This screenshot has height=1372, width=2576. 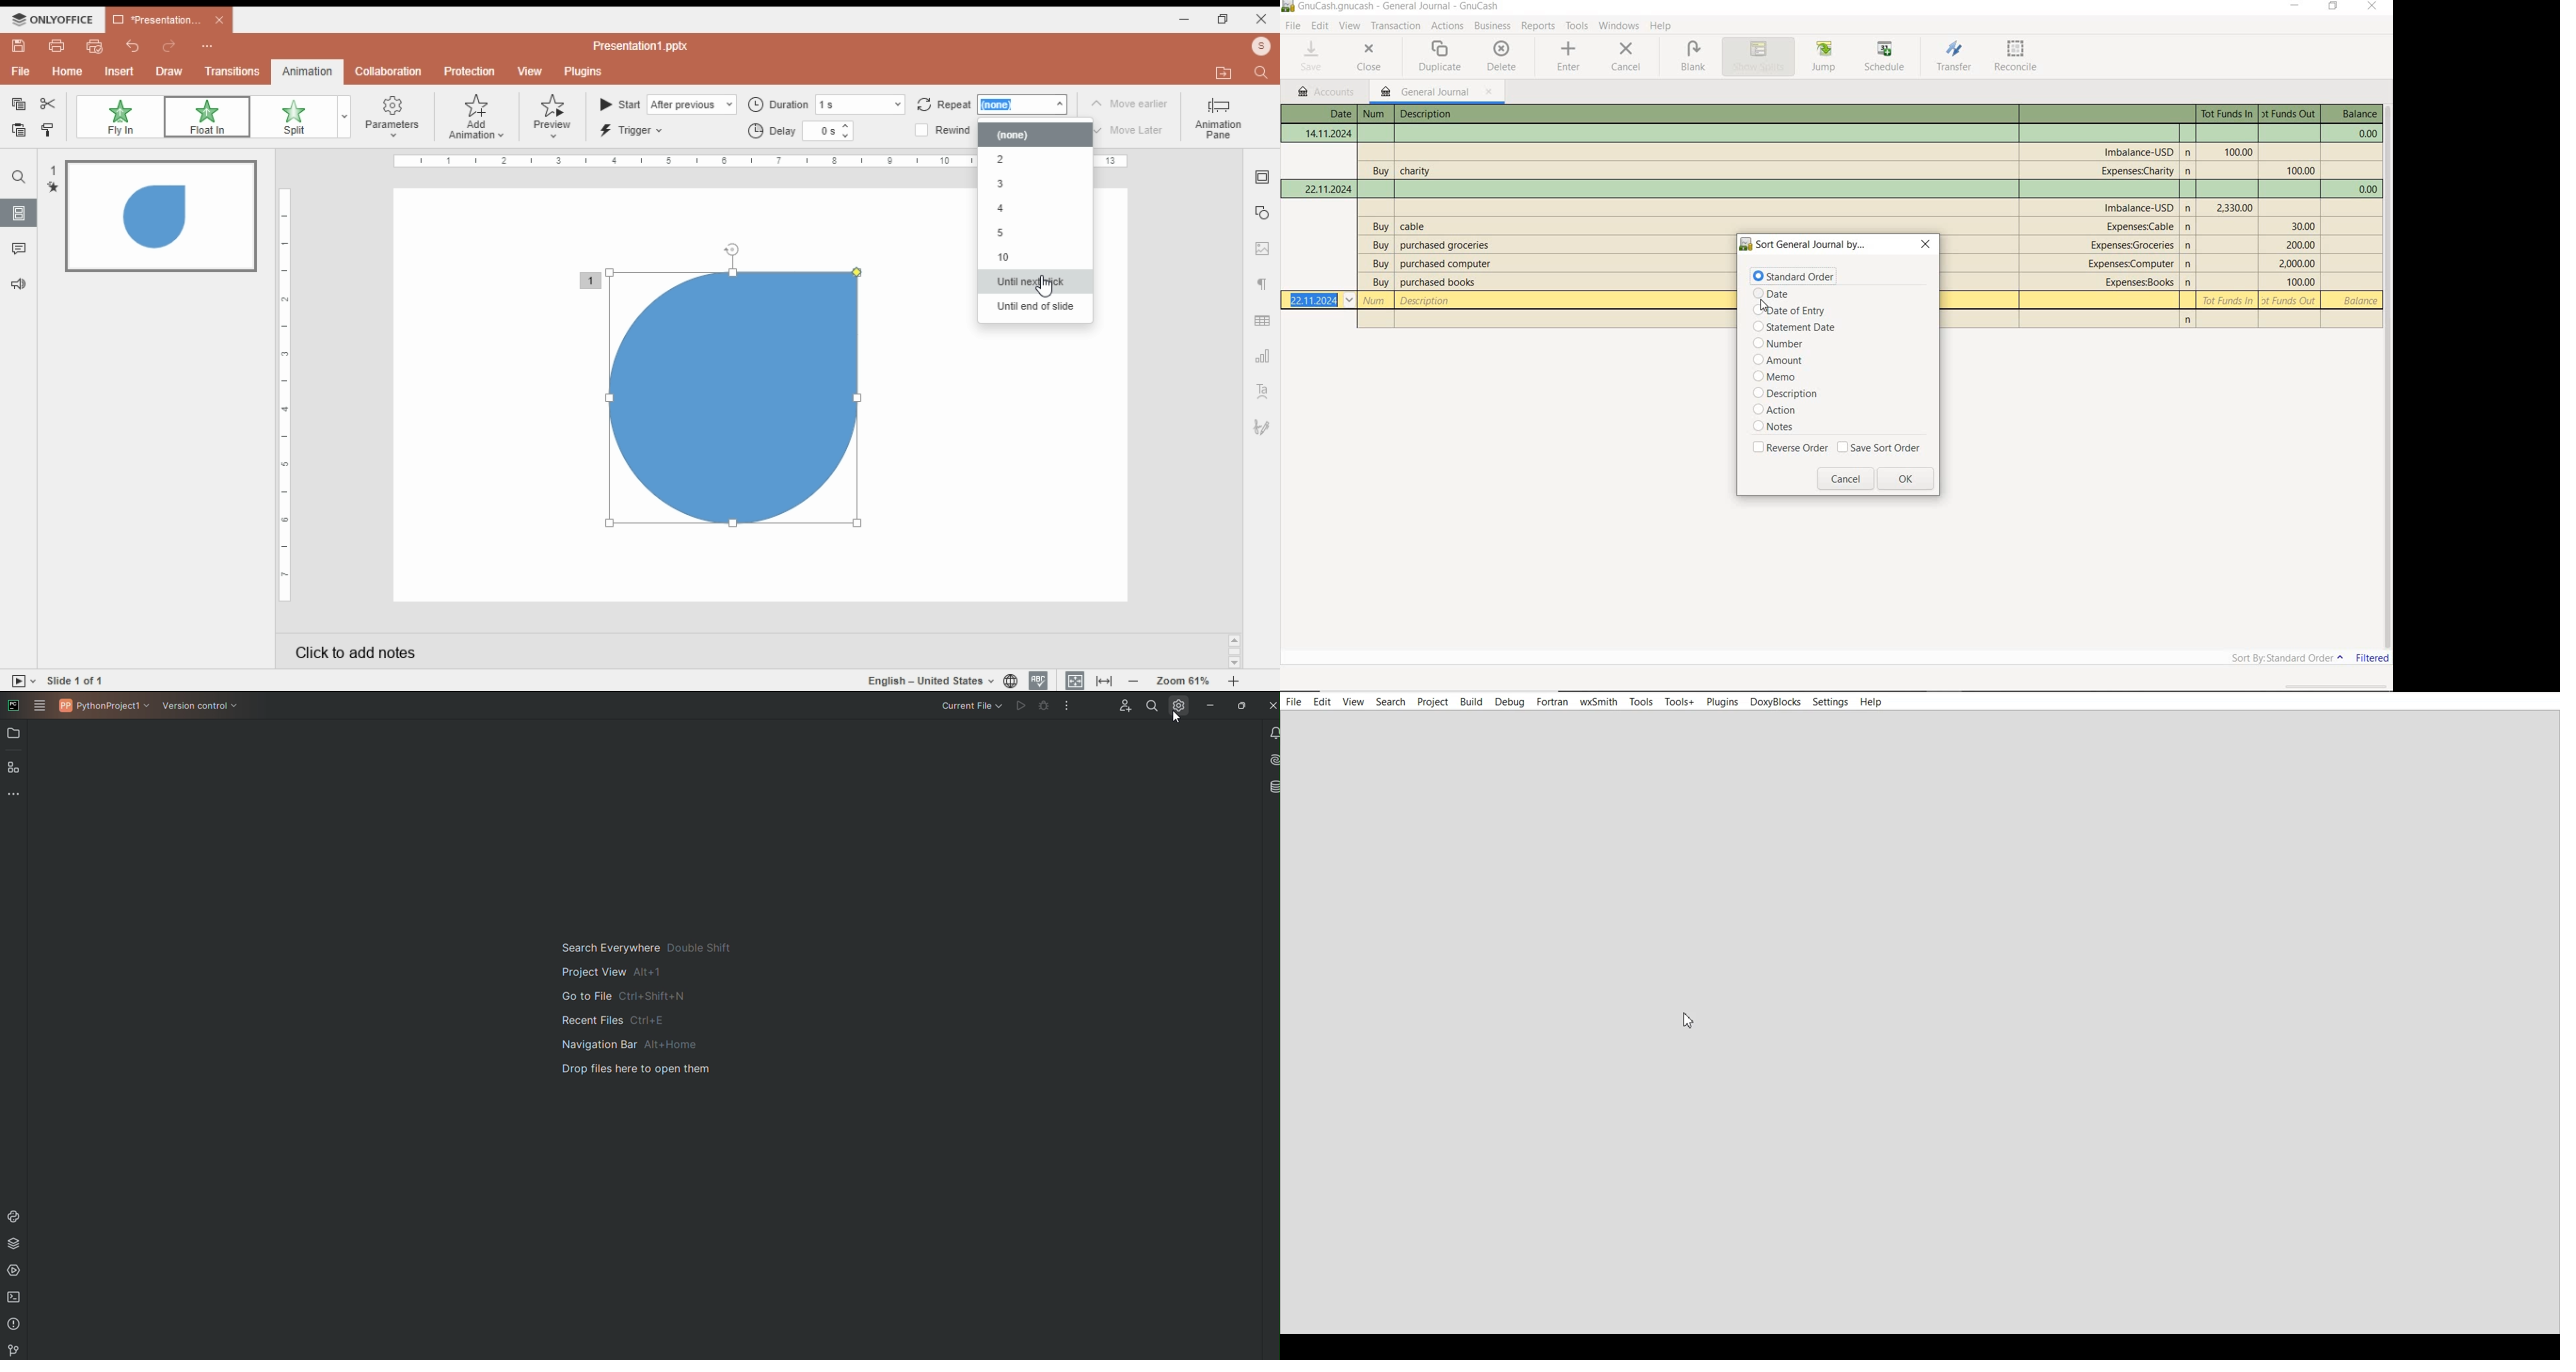 I want to click on search everywhere, so click(x=643, y=947).